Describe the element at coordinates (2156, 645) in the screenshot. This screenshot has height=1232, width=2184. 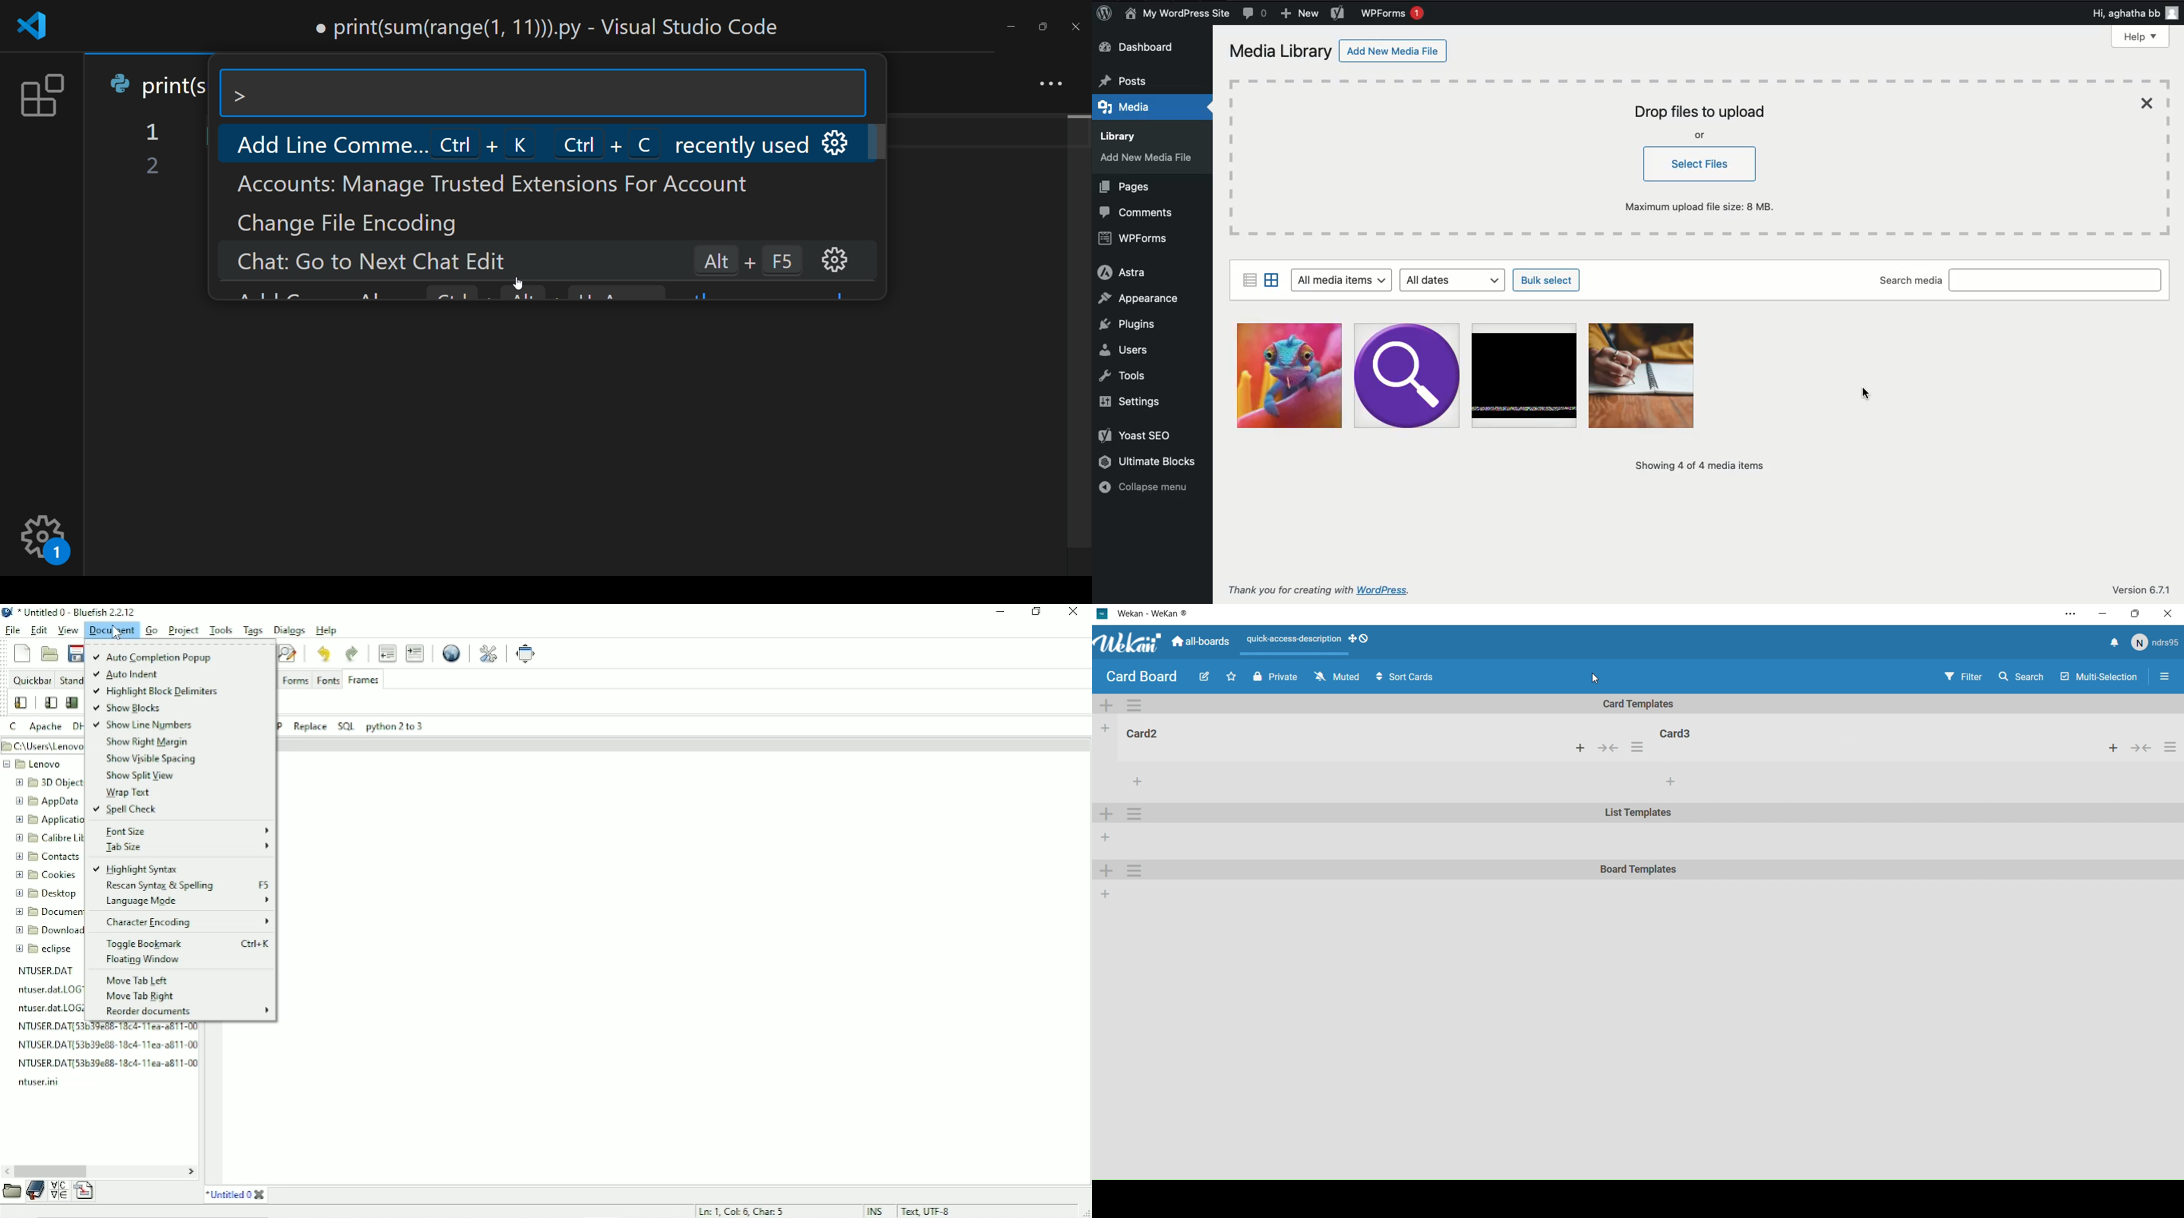
I see `user` at that location.